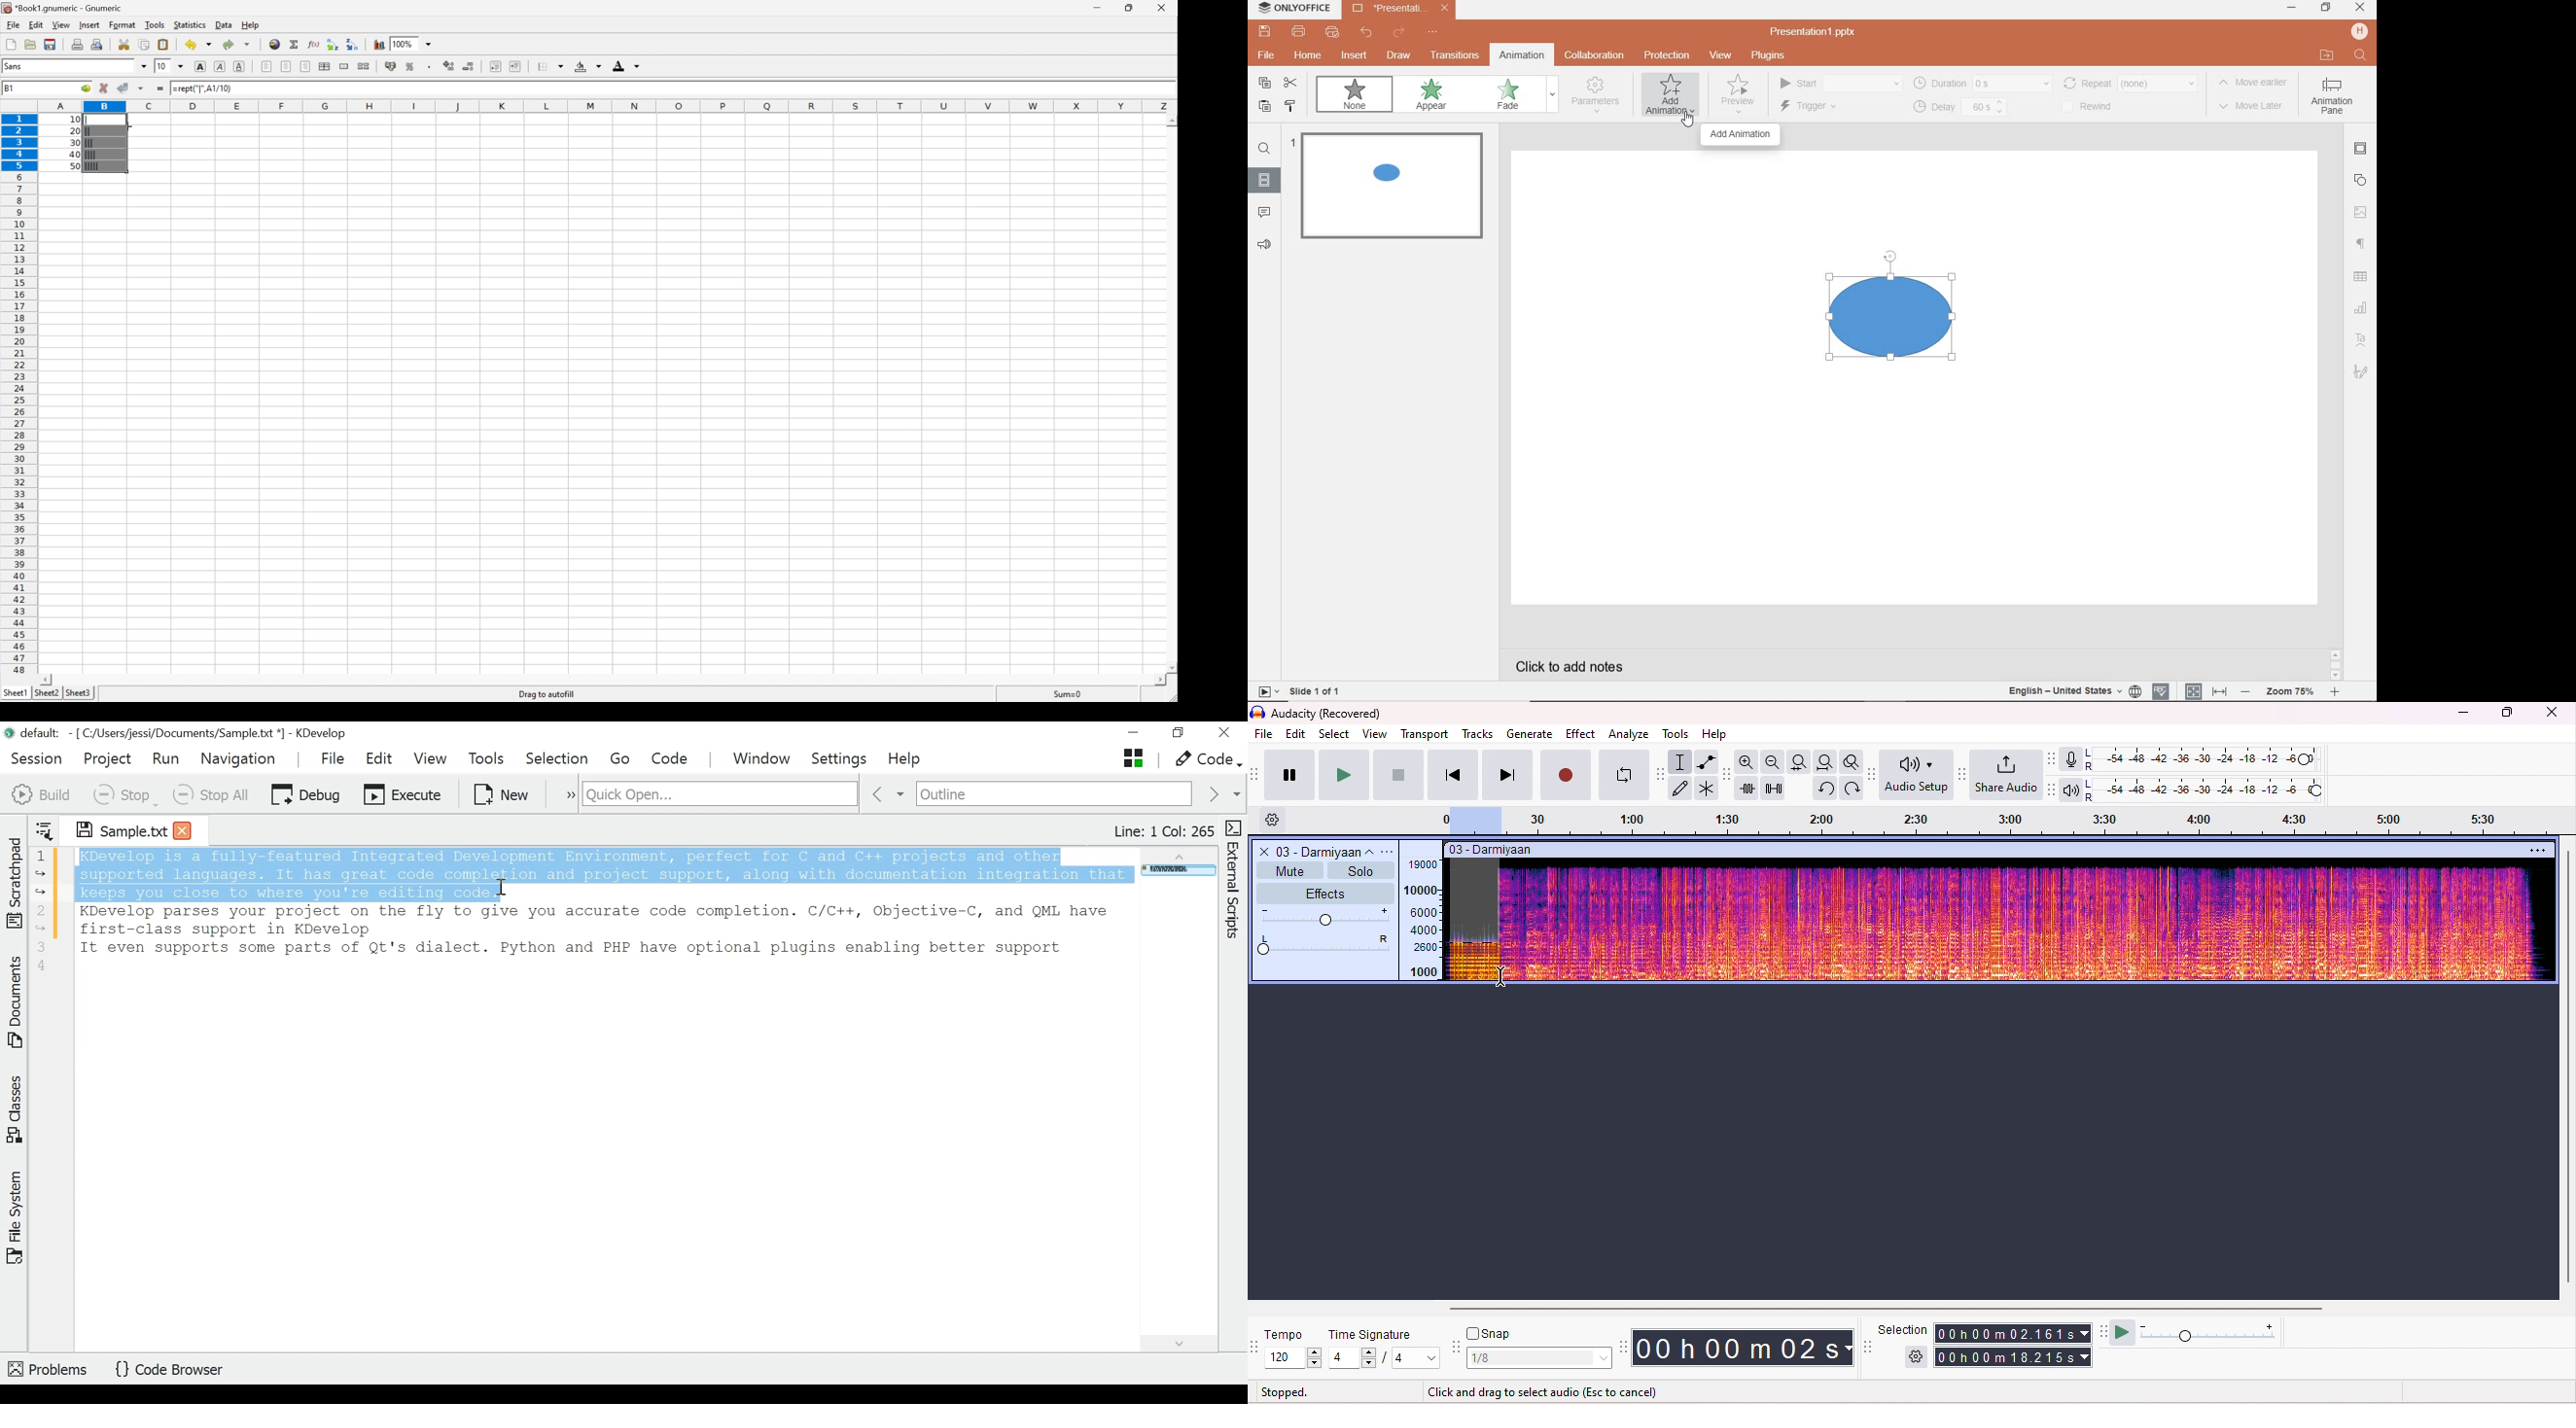 The width and height of the screenshot is (2576, 1428). What do you see at coordinates (1748, 788) in the screenshot?
I see `trim outside selection` at bounding box center [1748, 788].